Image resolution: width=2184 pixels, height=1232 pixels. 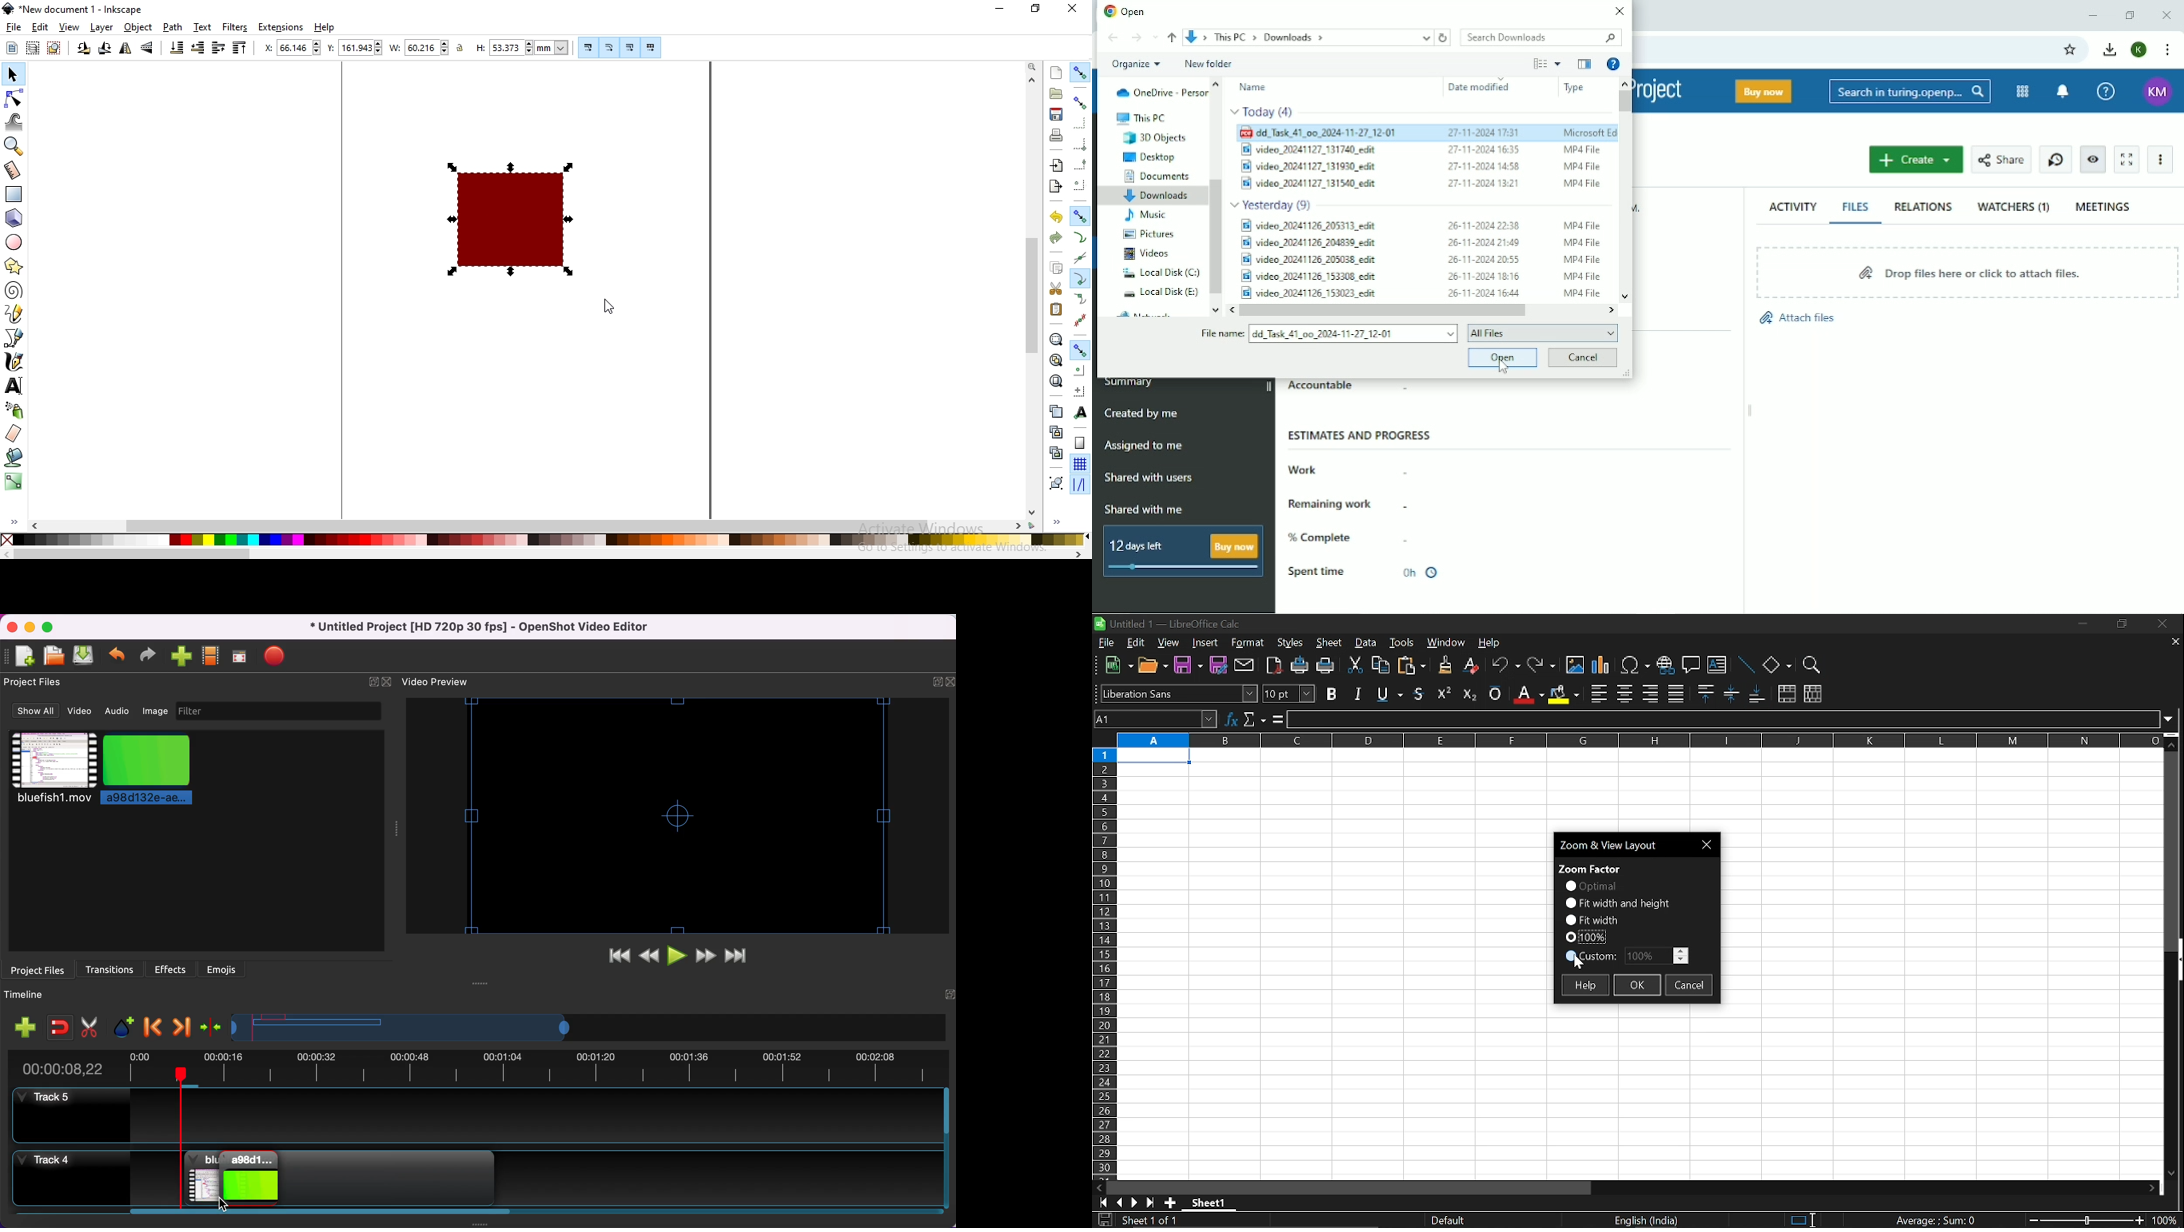 What do you see at coordinates (1917, 159) in the screenshot?
I see `Create` at bounding box center [1917, 159].